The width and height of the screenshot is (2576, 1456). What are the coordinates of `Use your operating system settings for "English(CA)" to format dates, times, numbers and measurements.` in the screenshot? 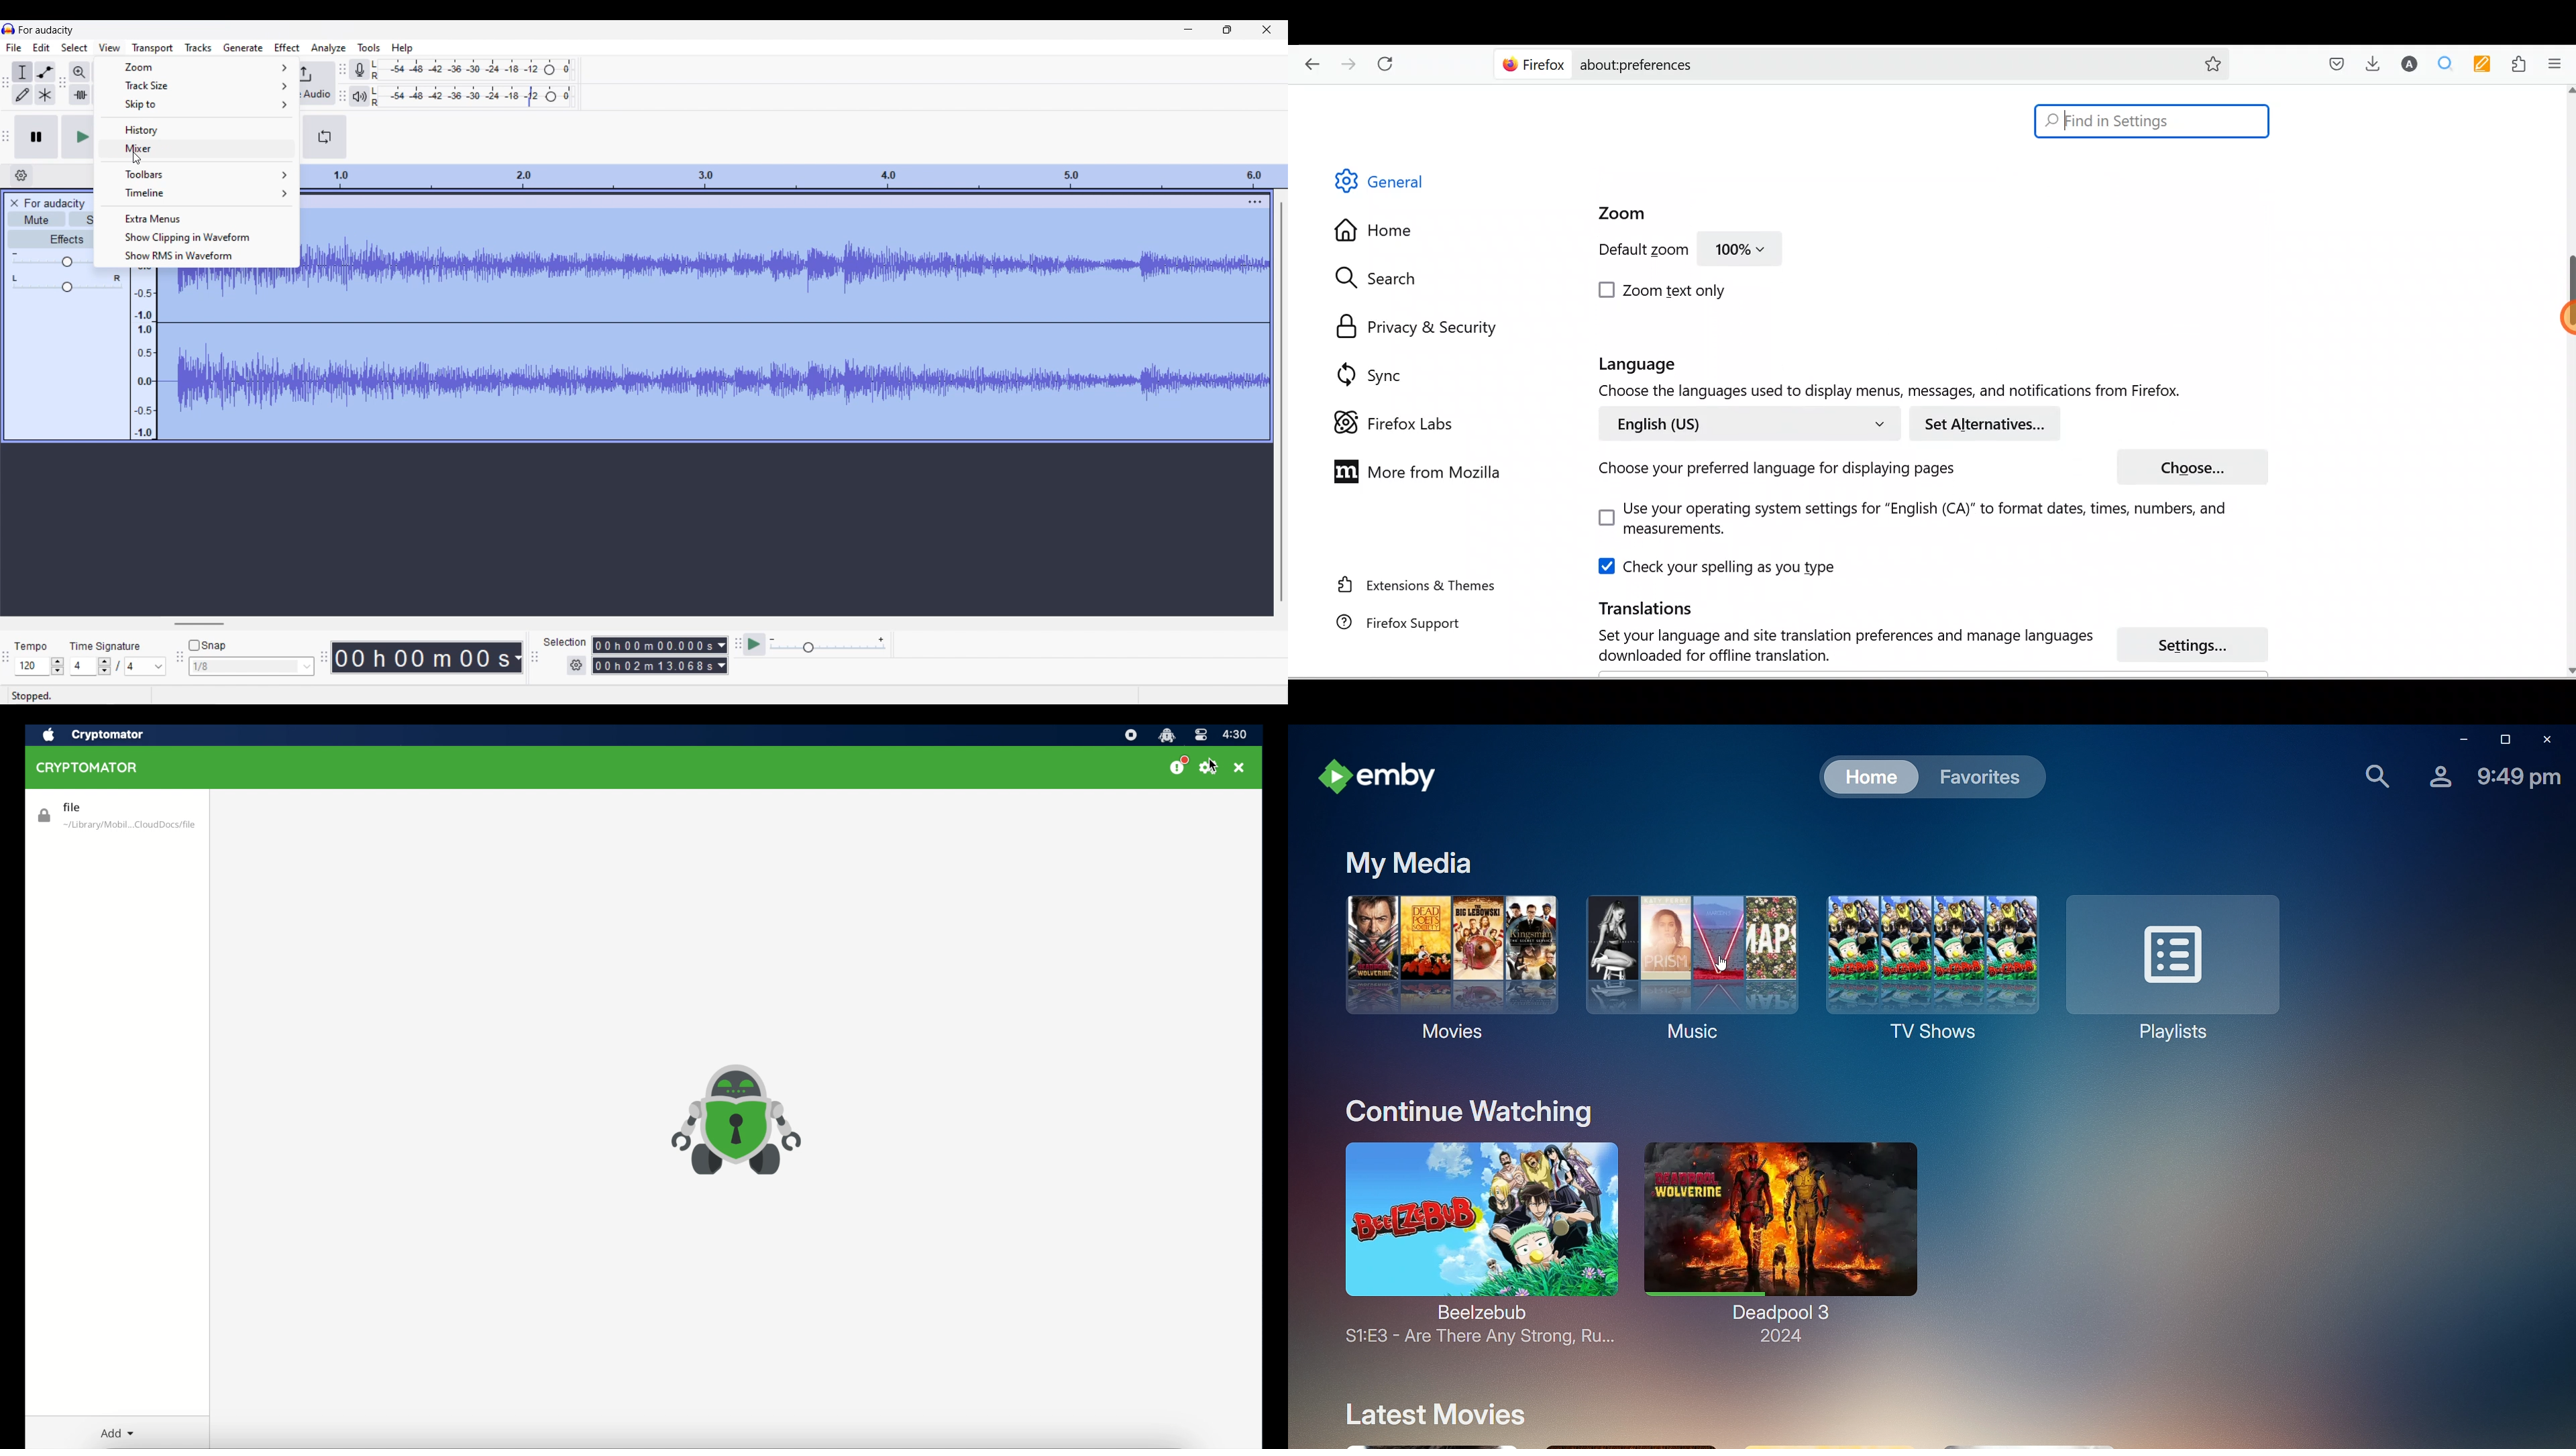 It's located at (1899, 520).